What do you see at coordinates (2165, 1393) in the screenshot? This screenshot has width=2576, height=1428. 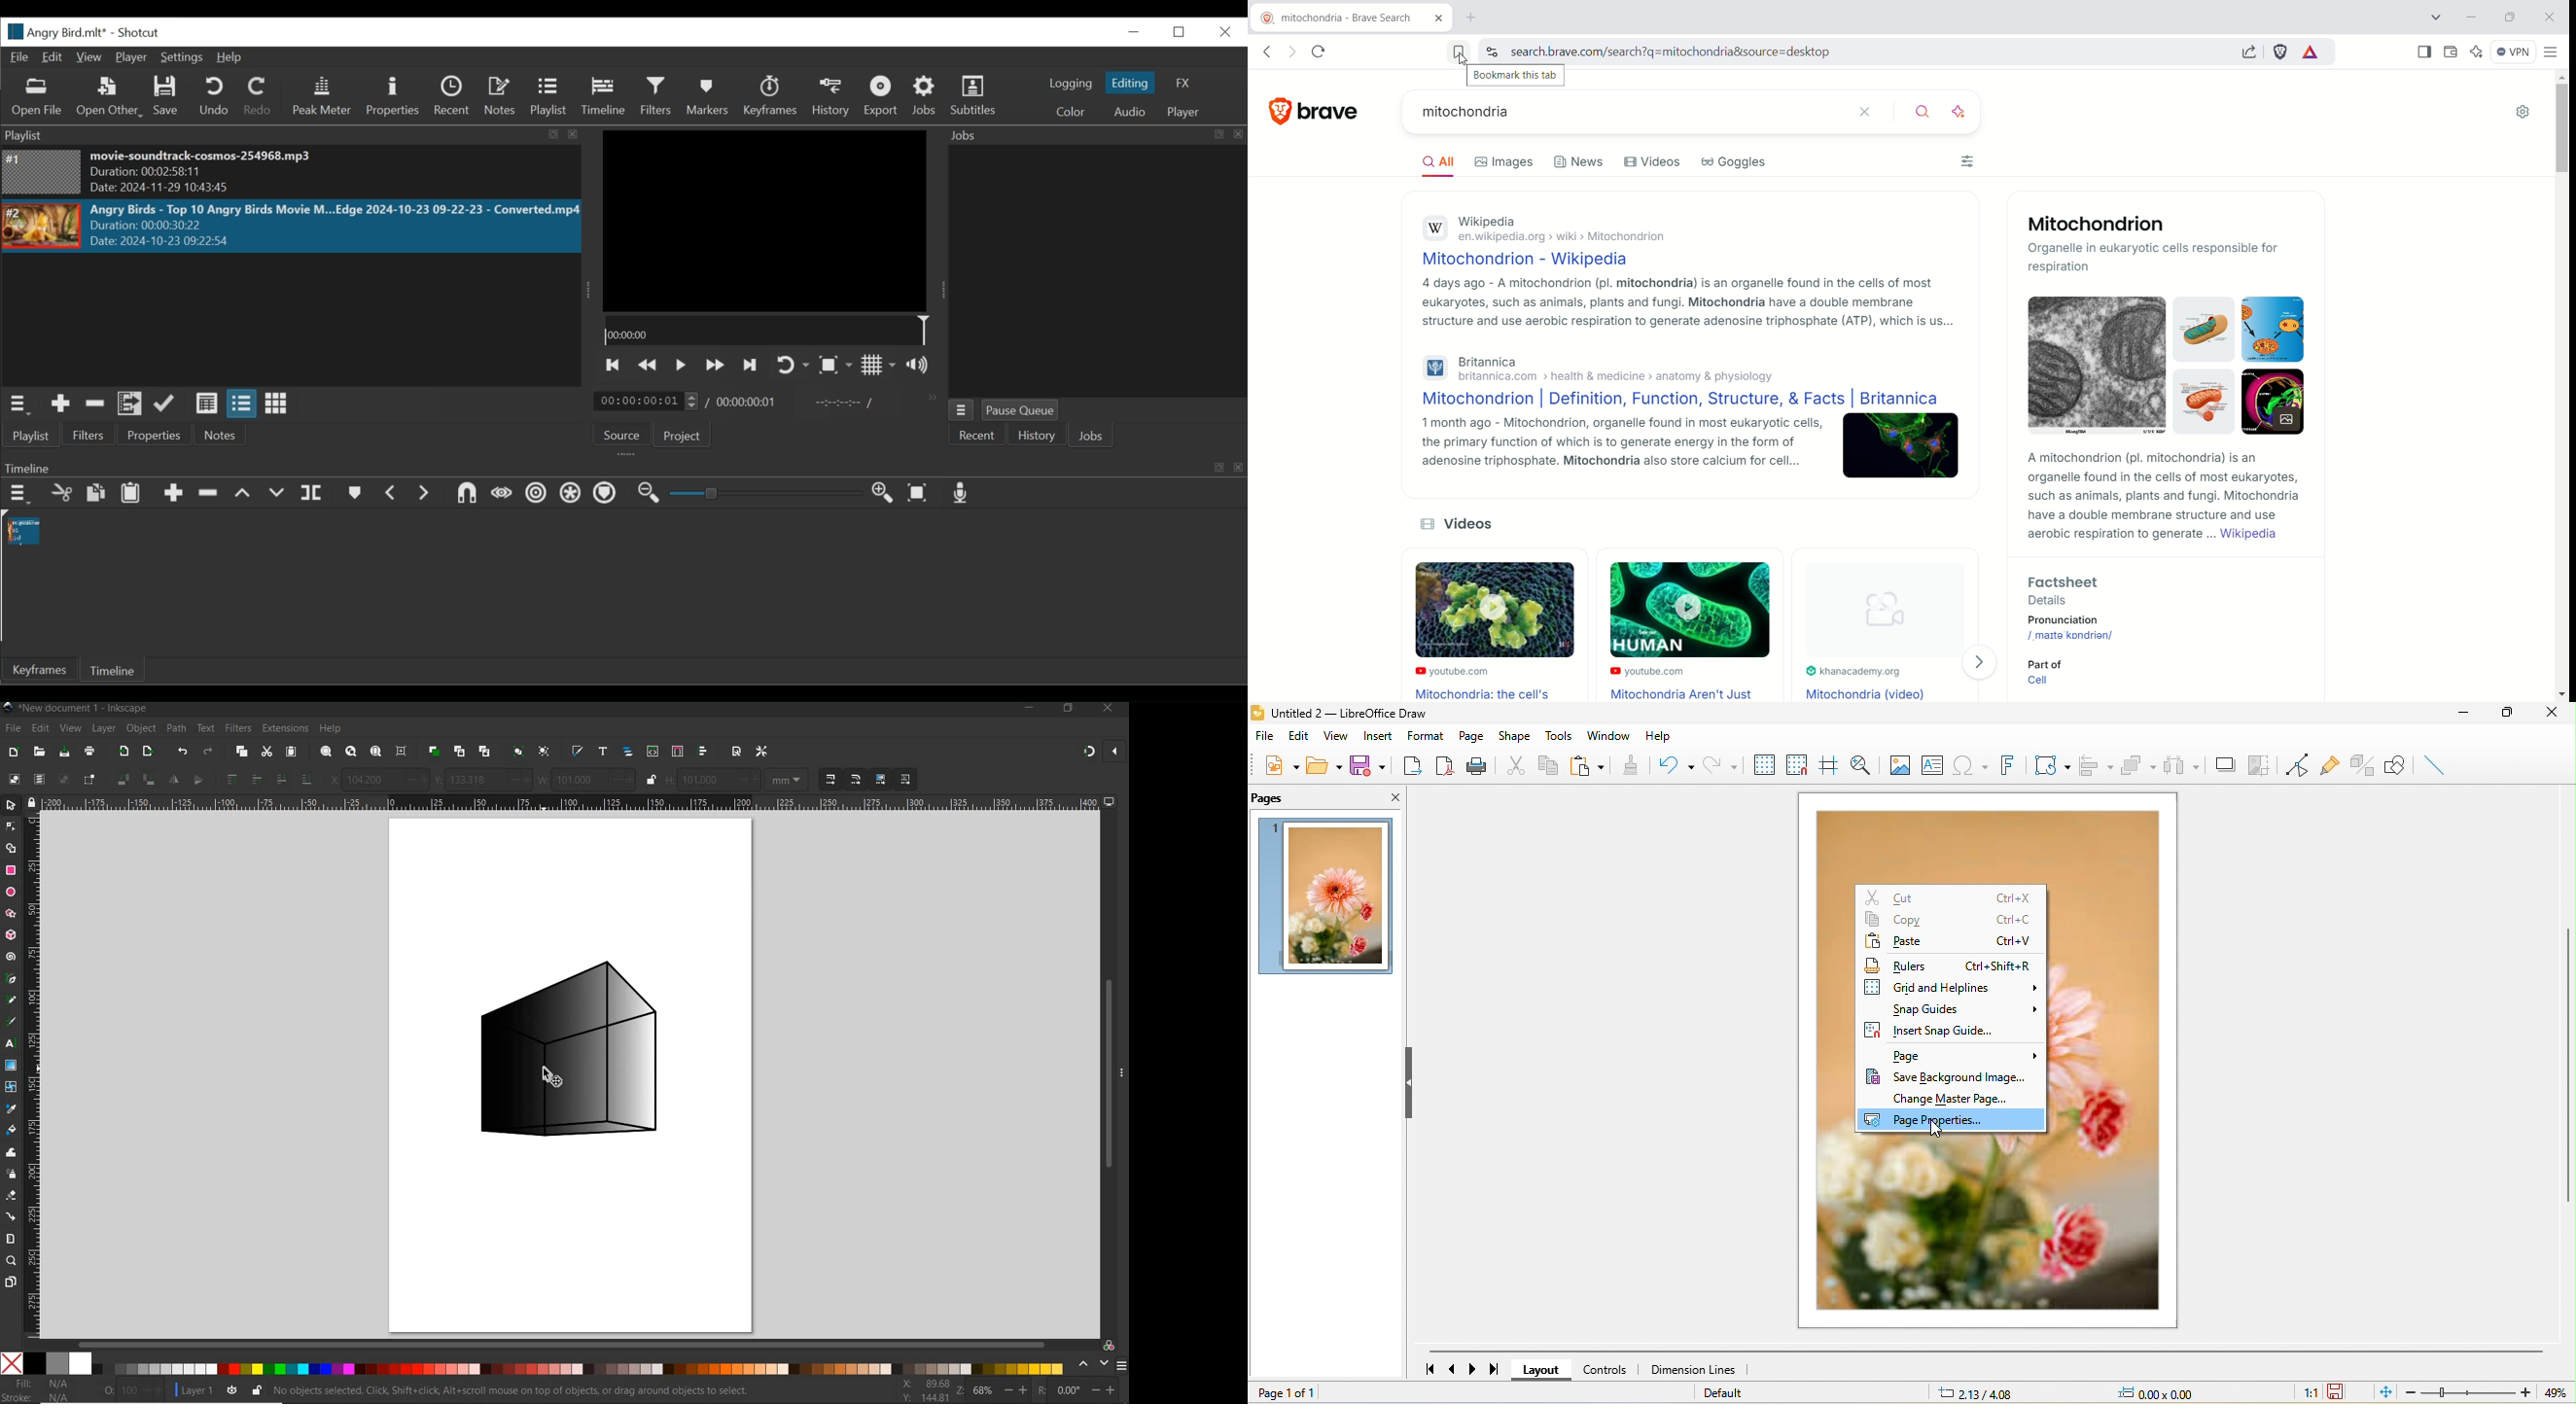 I see `0.00x0.00` at bounding box center [2165, 1393].